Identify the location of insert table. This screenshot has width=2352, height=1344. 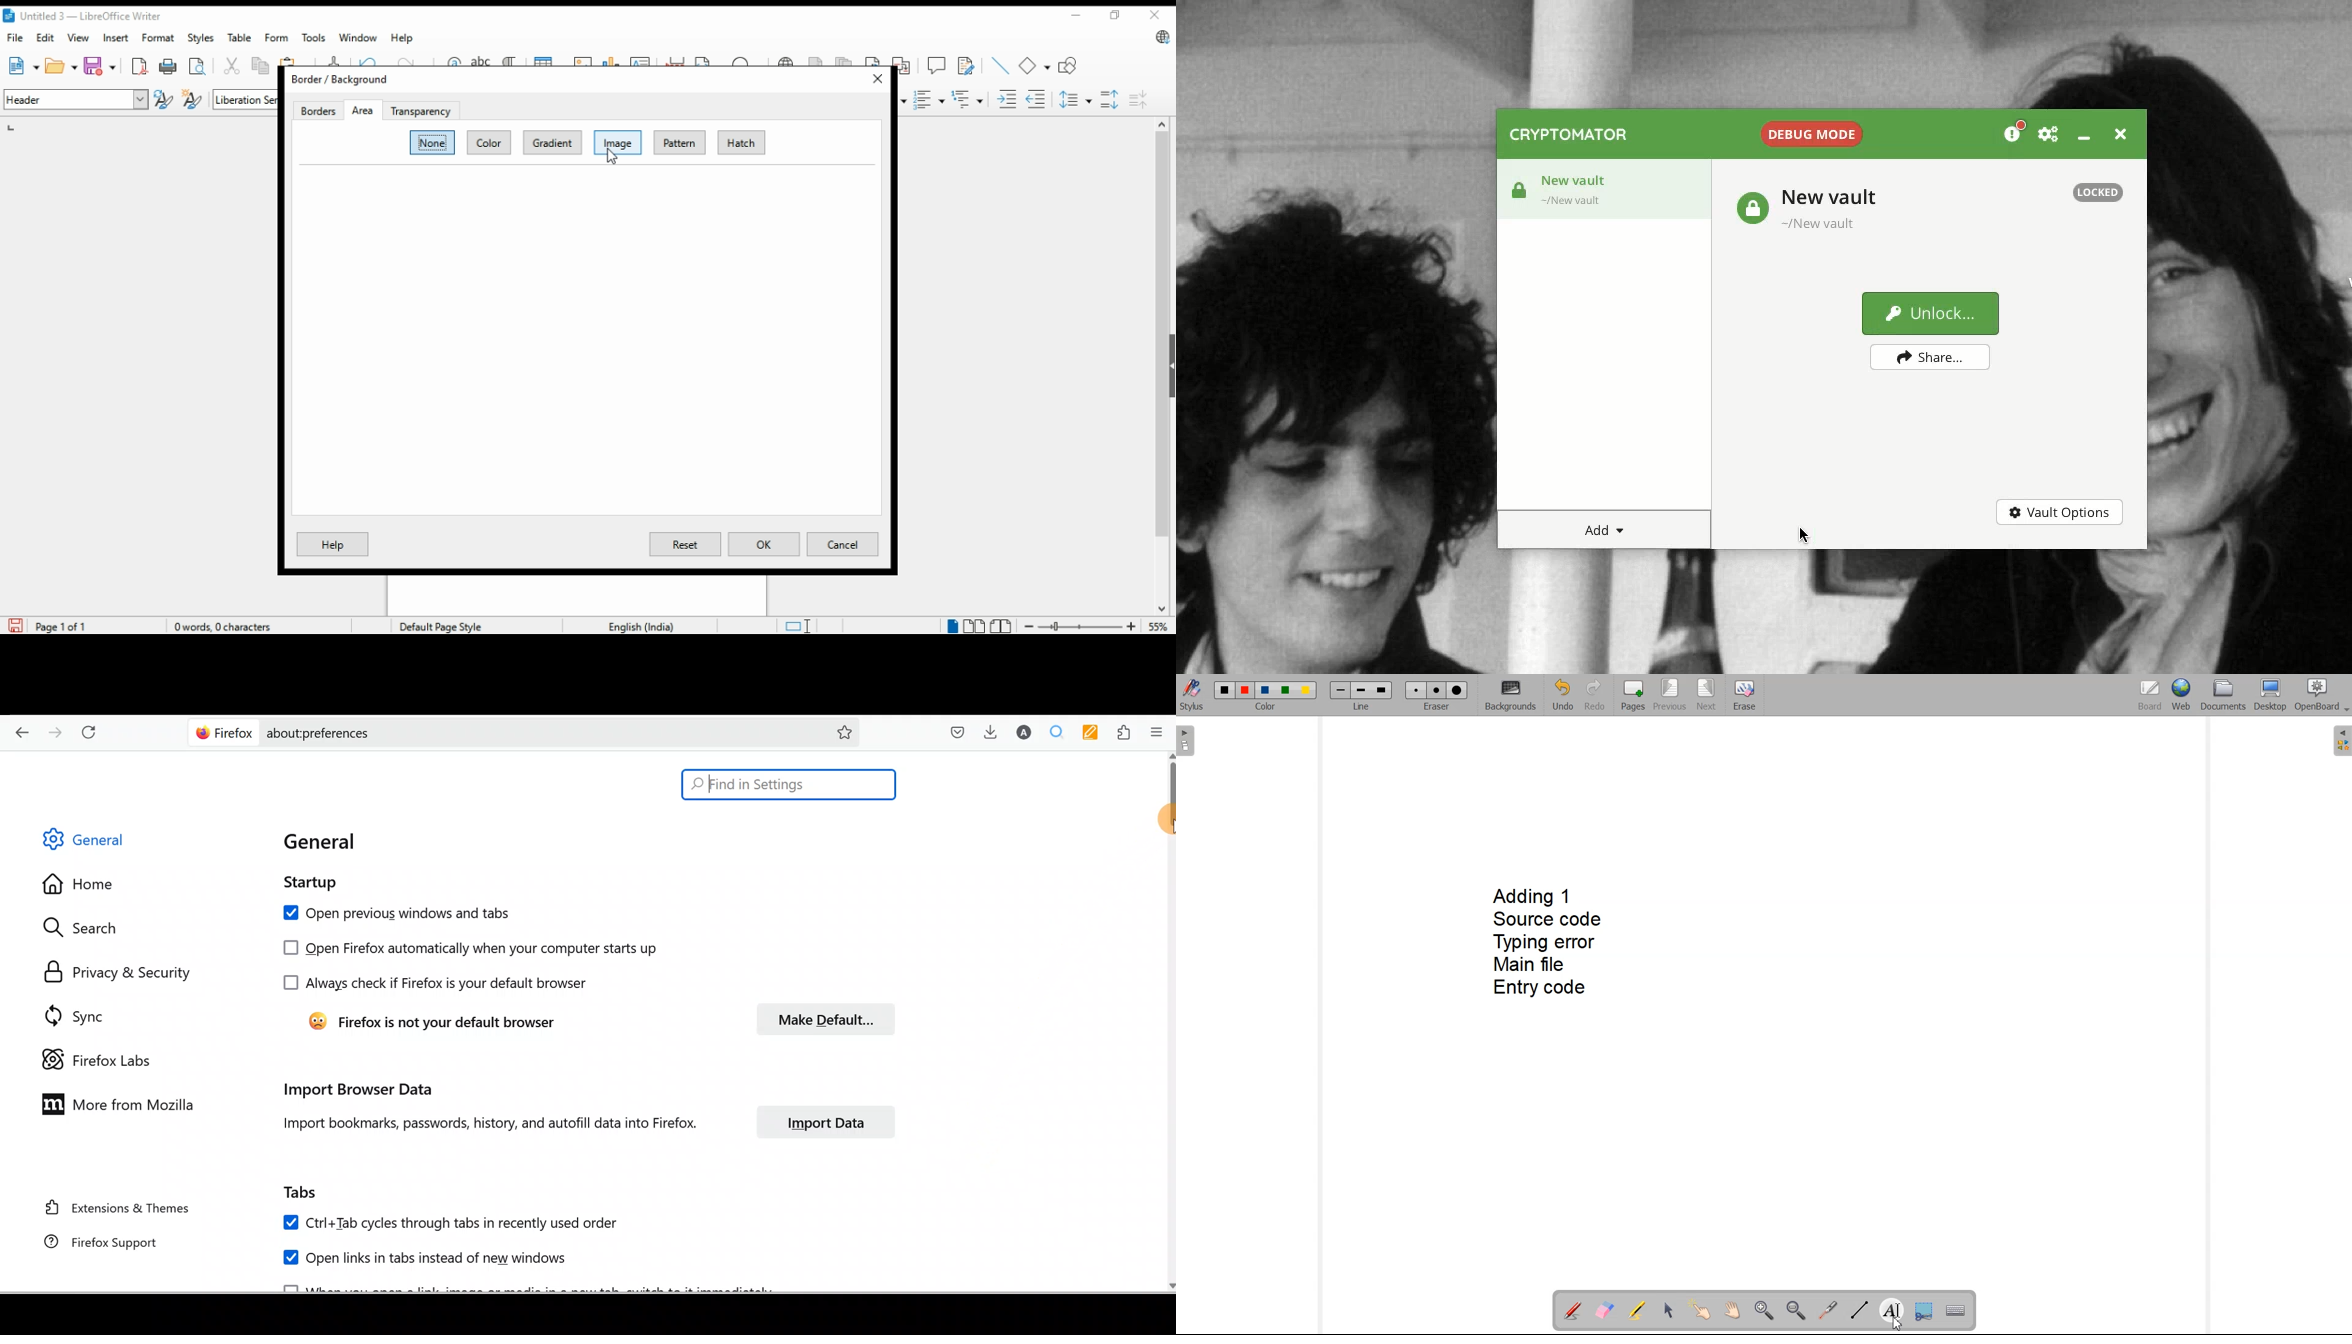
(548, 60).